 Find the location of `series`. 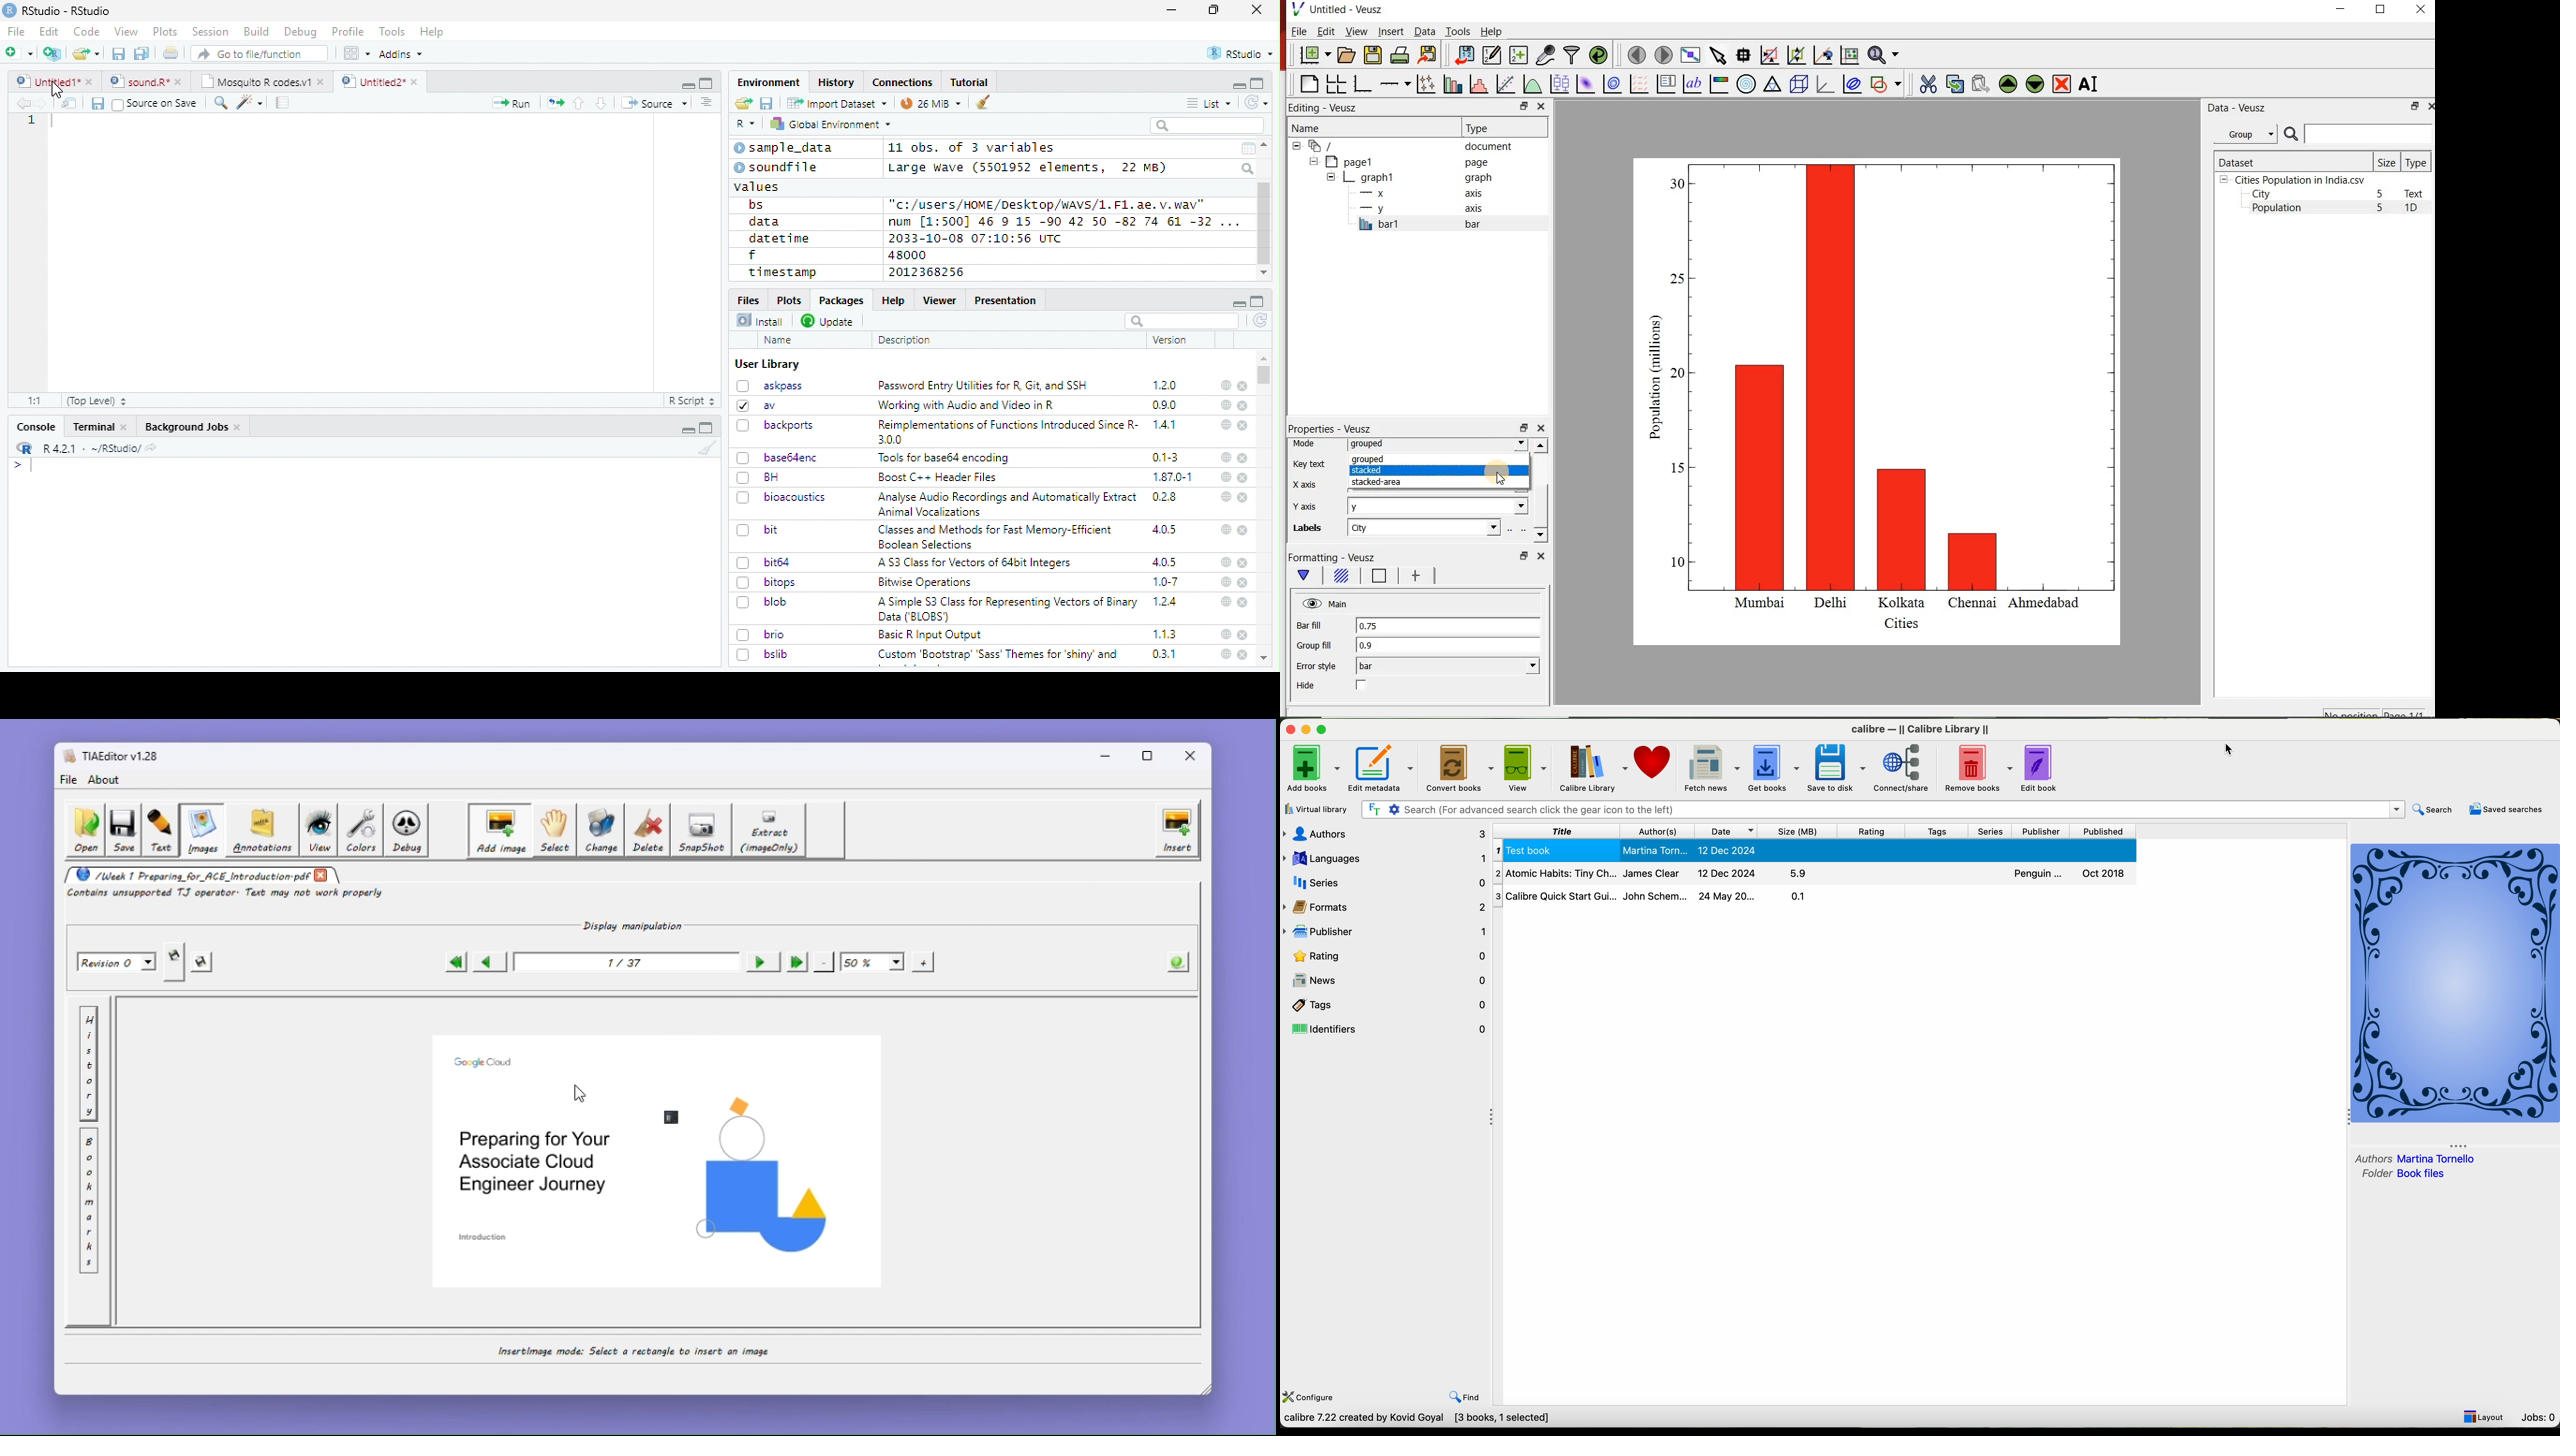

series is located at coordinates (1996, 830).